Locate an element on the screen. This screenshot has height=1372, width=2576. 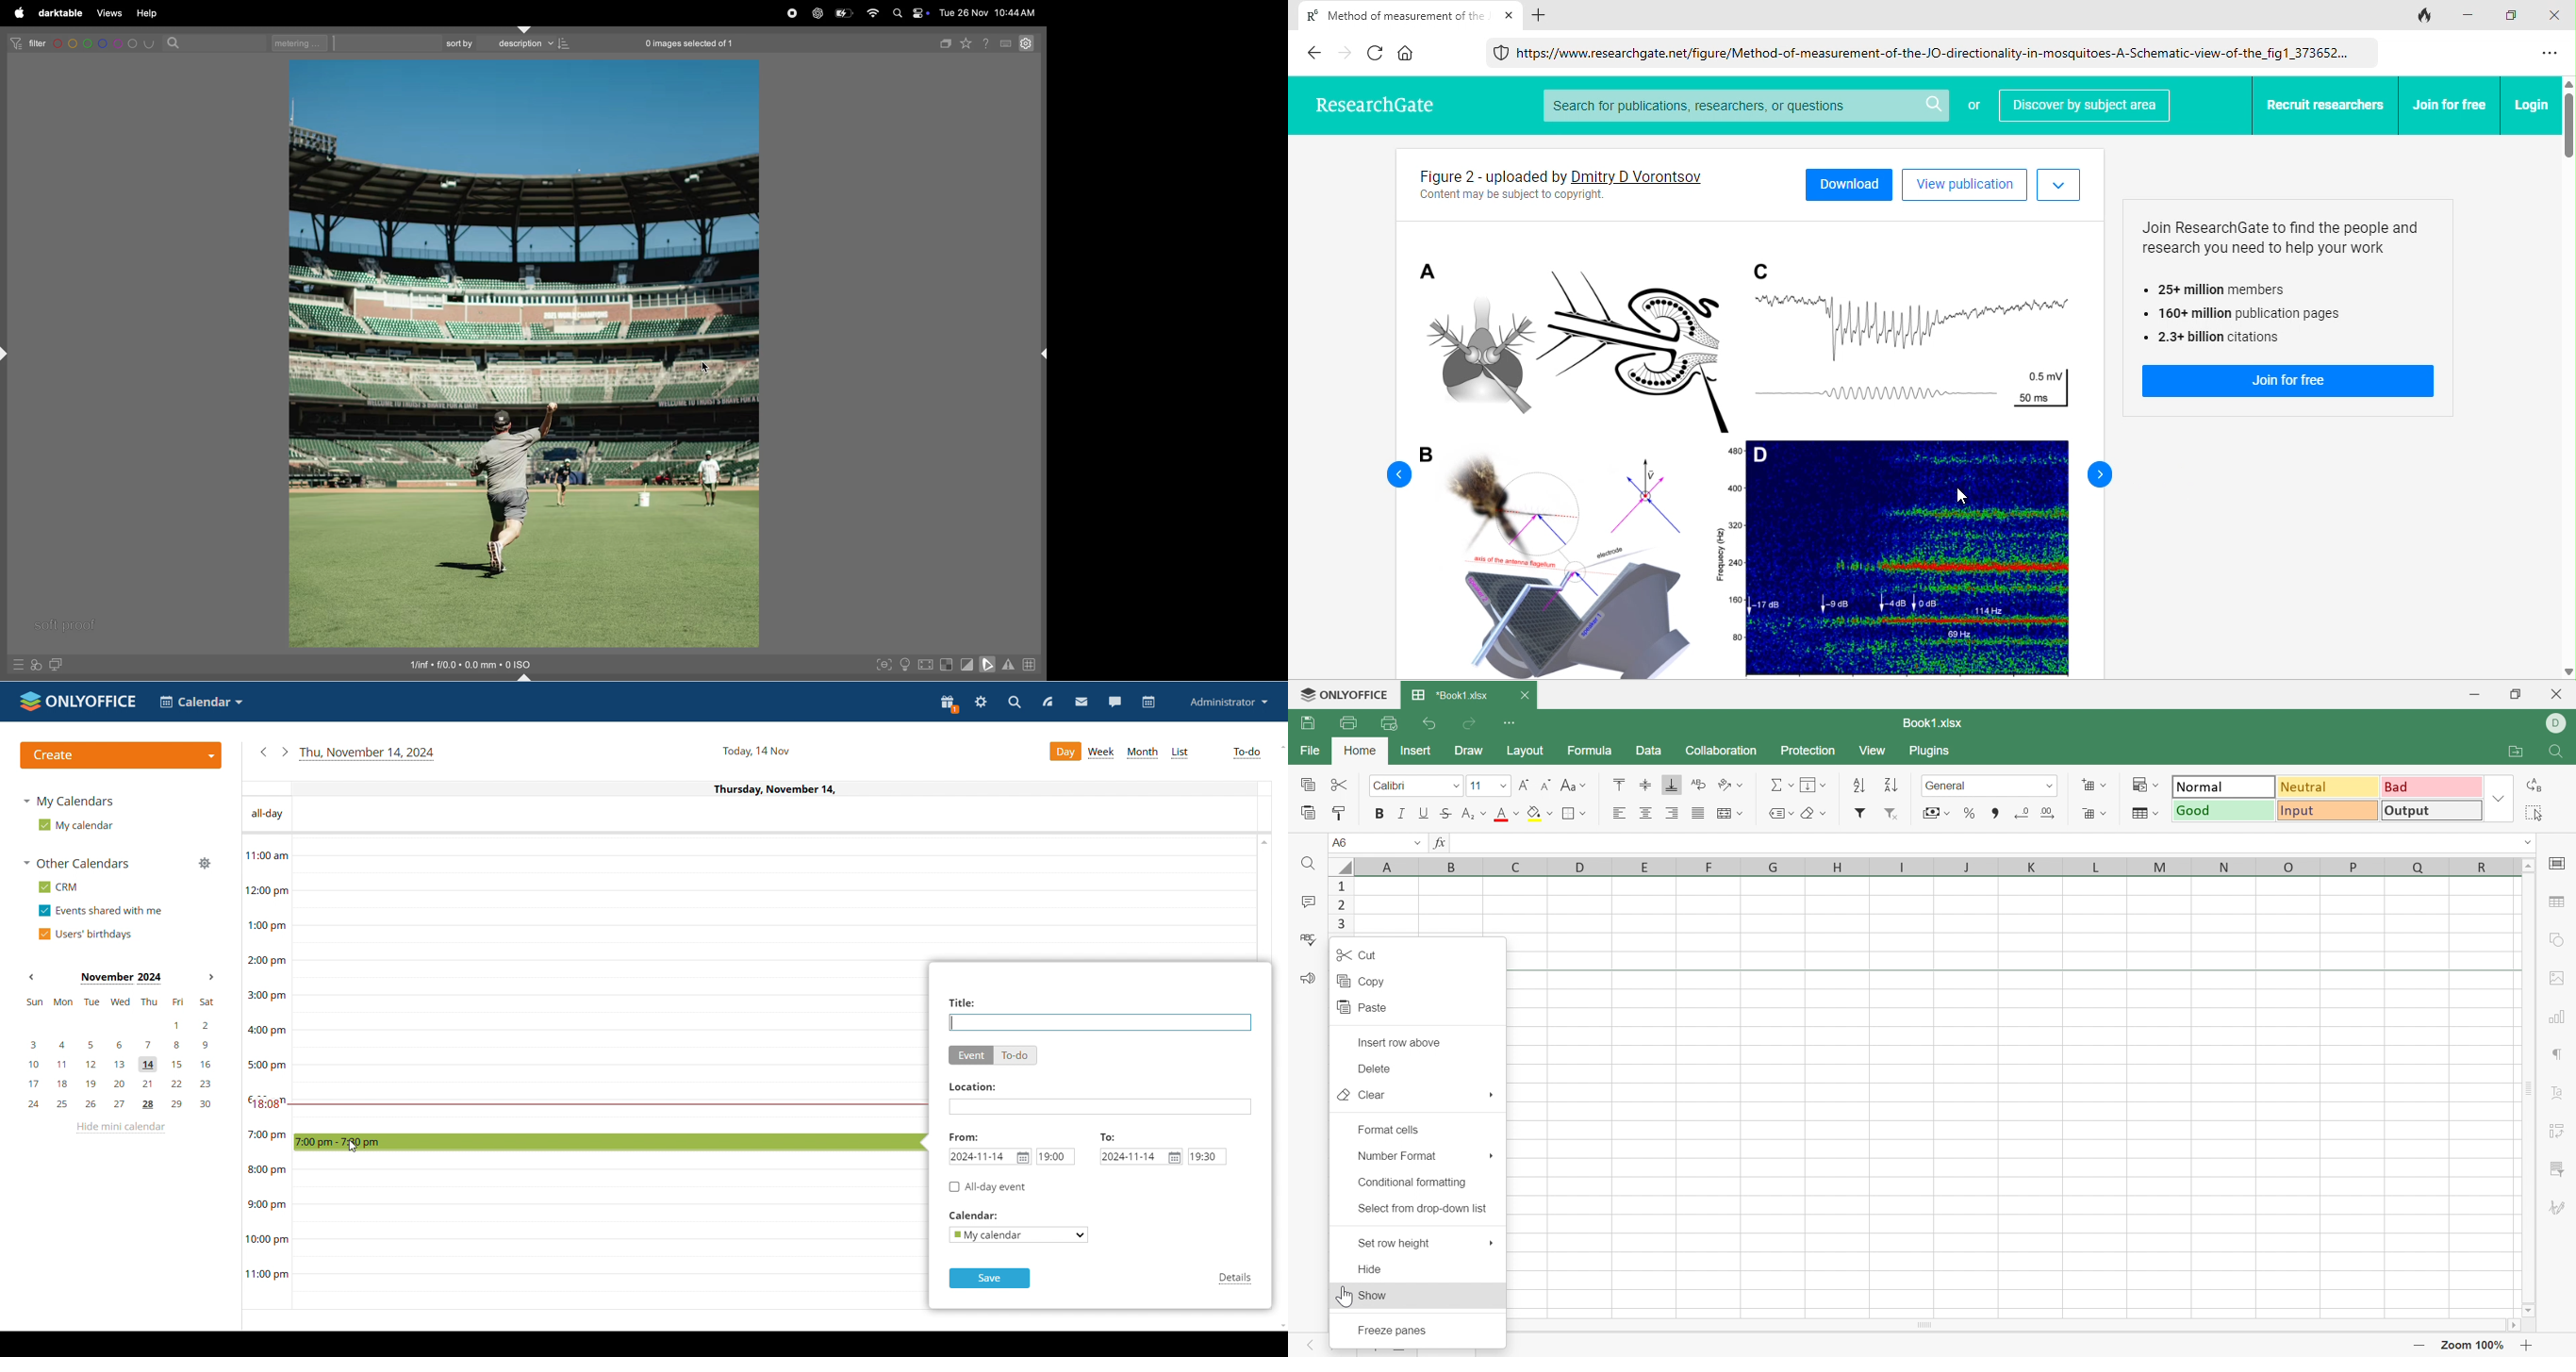
Increment font size is located at coordinates (1522, 786).